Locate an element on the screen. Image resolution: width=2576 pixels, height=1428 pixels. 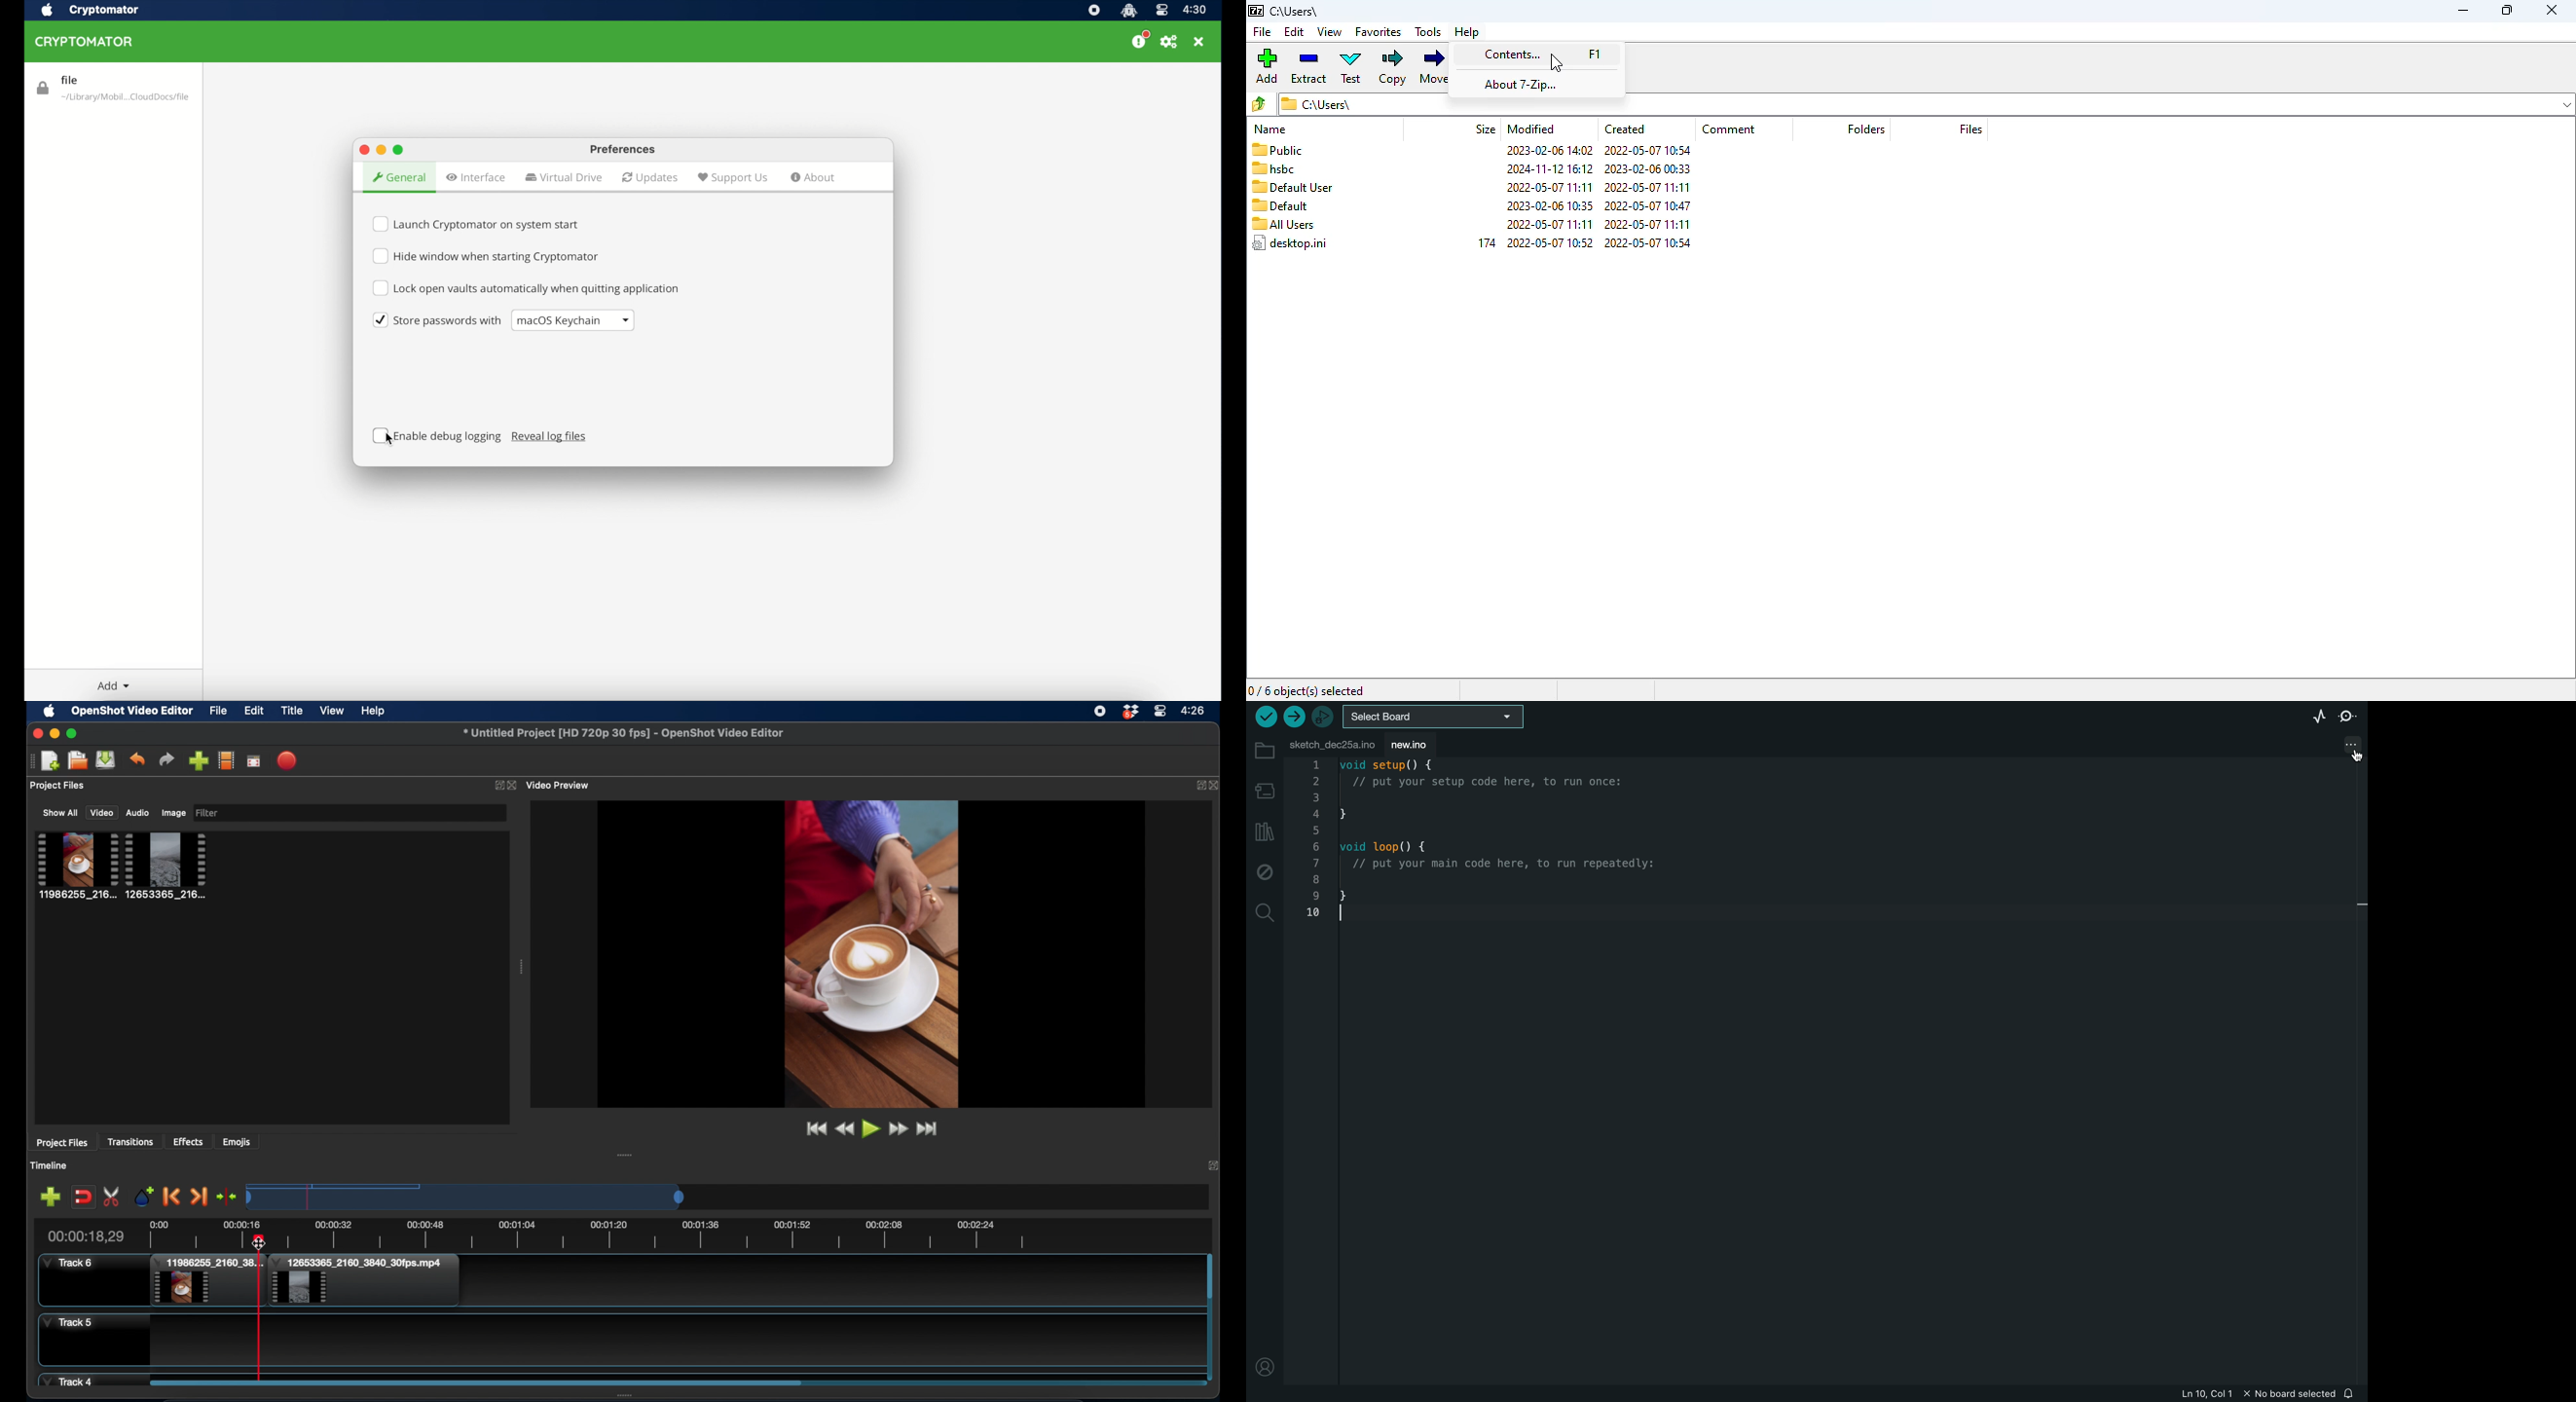
timeline is located at coordinates (643, 1233).